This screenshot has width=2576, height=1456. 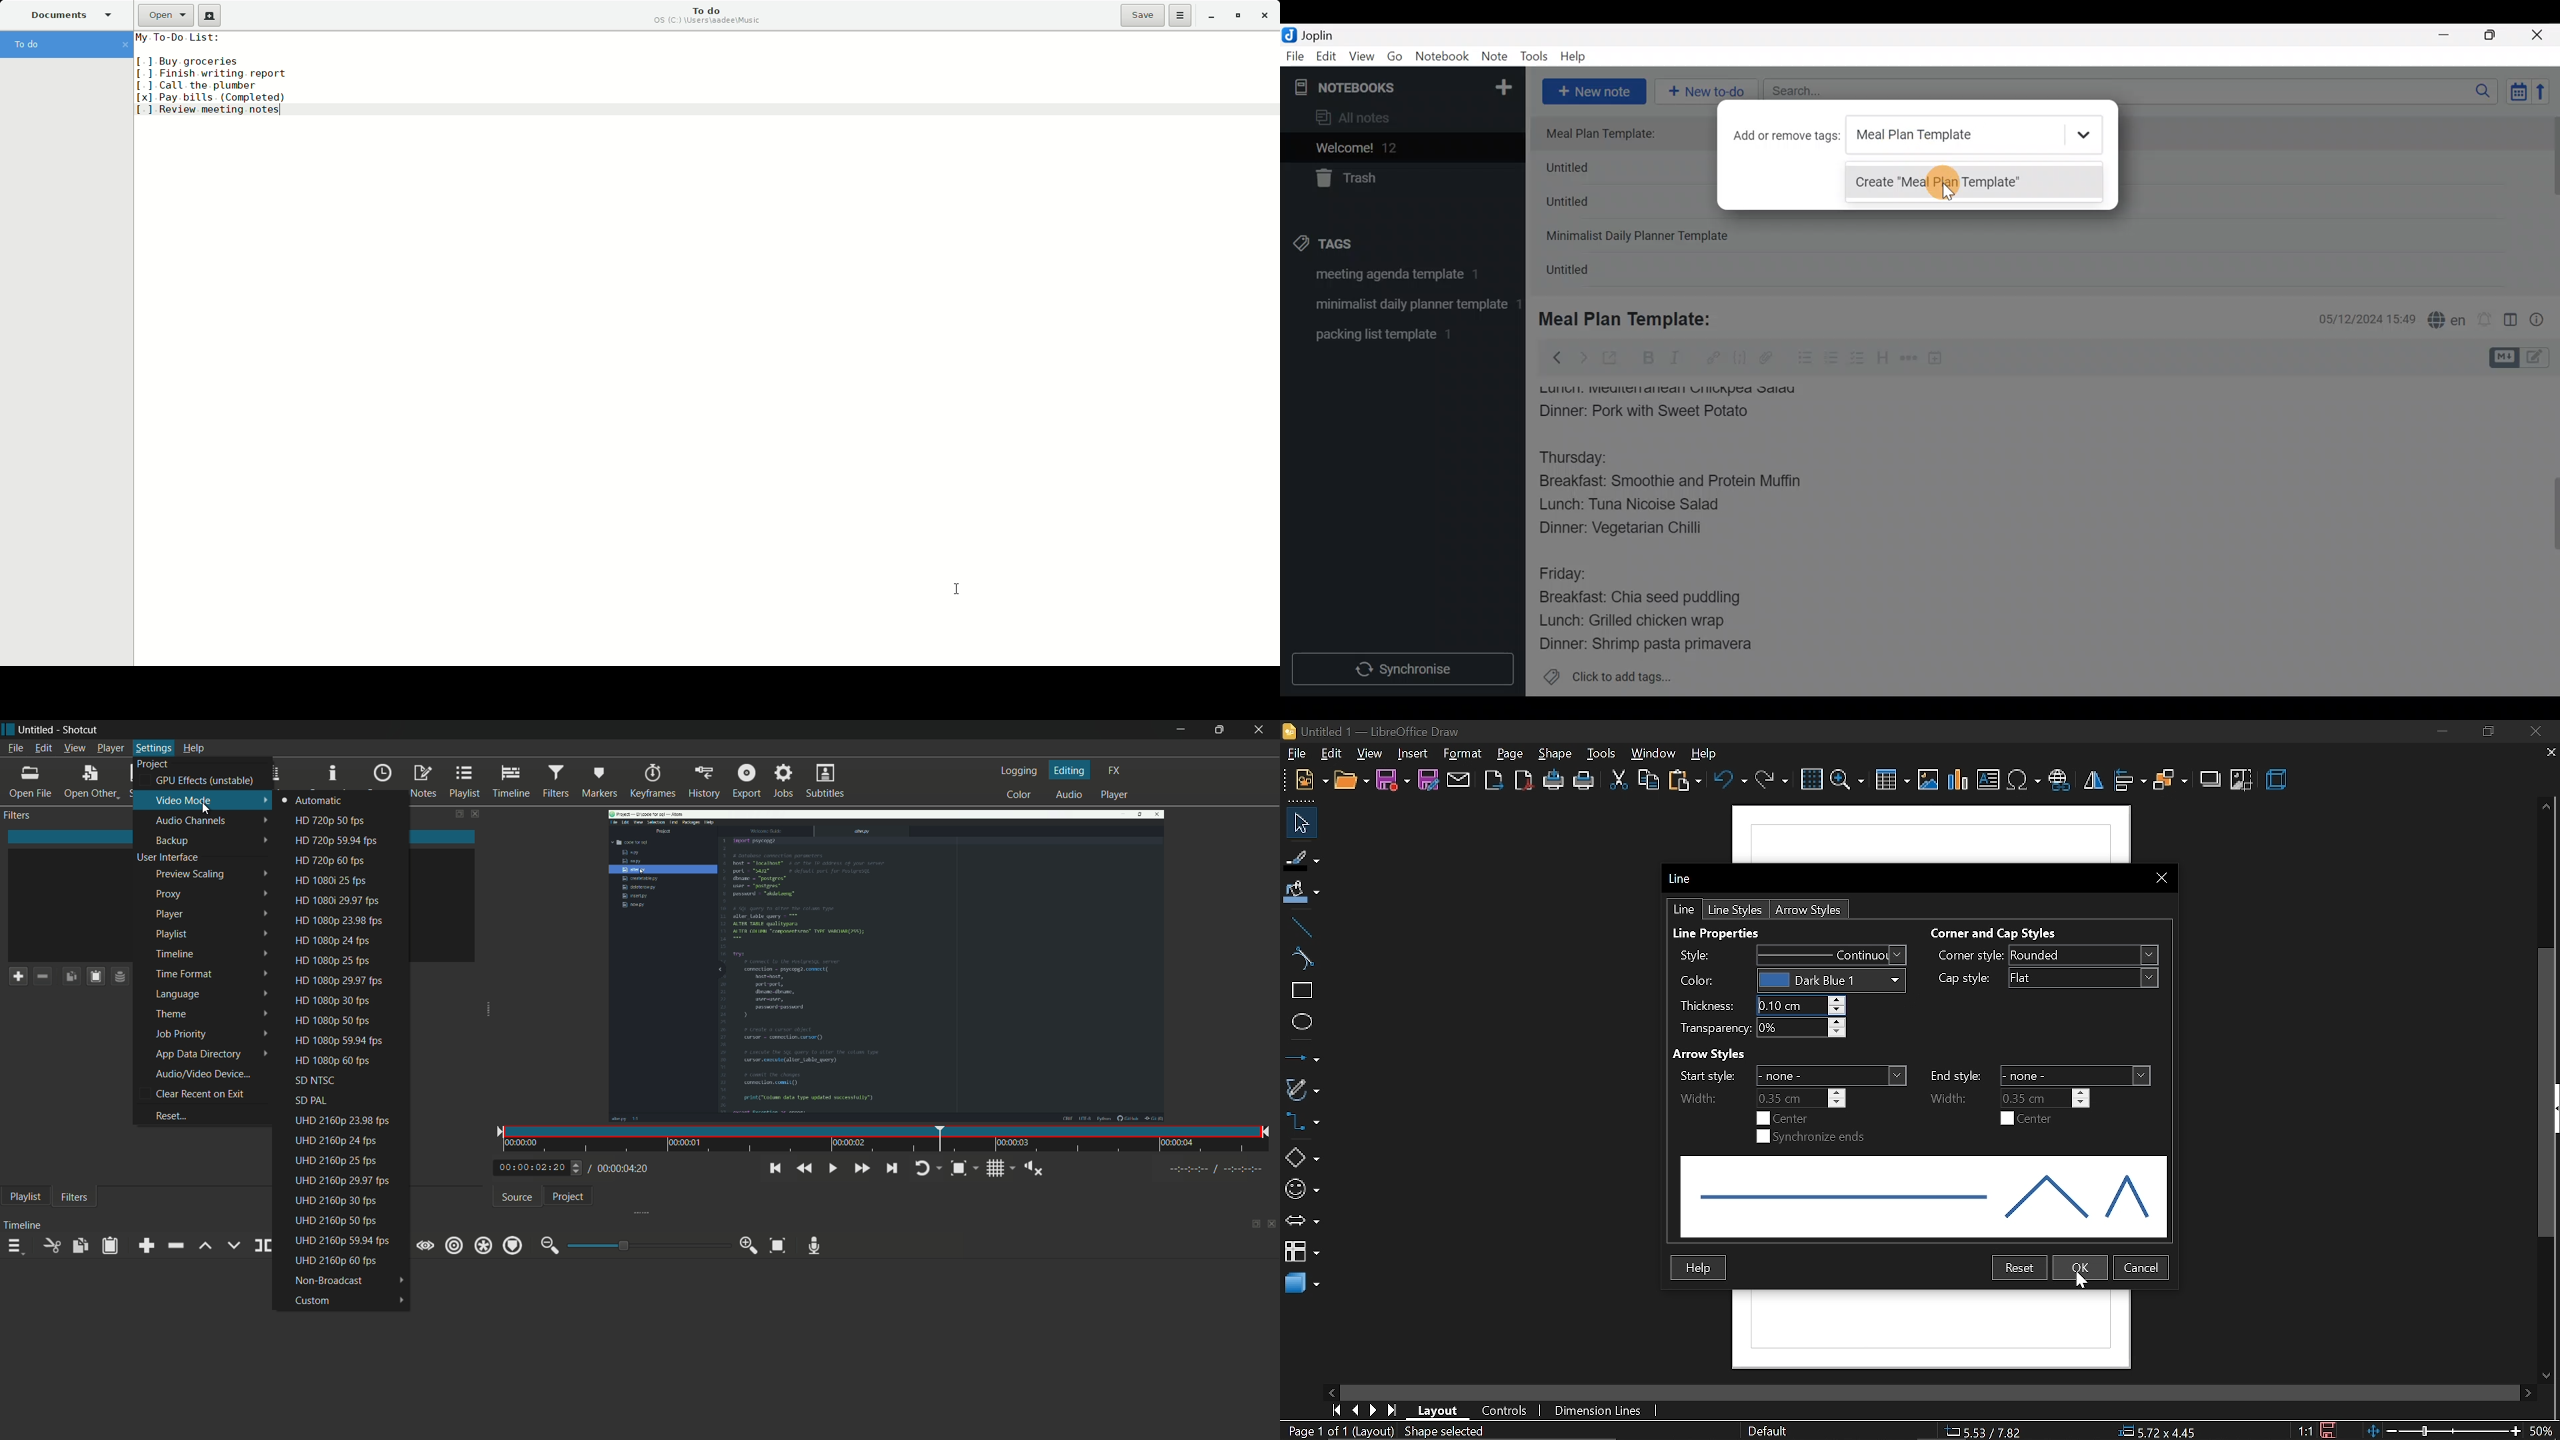 I want to click on Minimalist Daily Planner Template, so click(x=1641, y=237).